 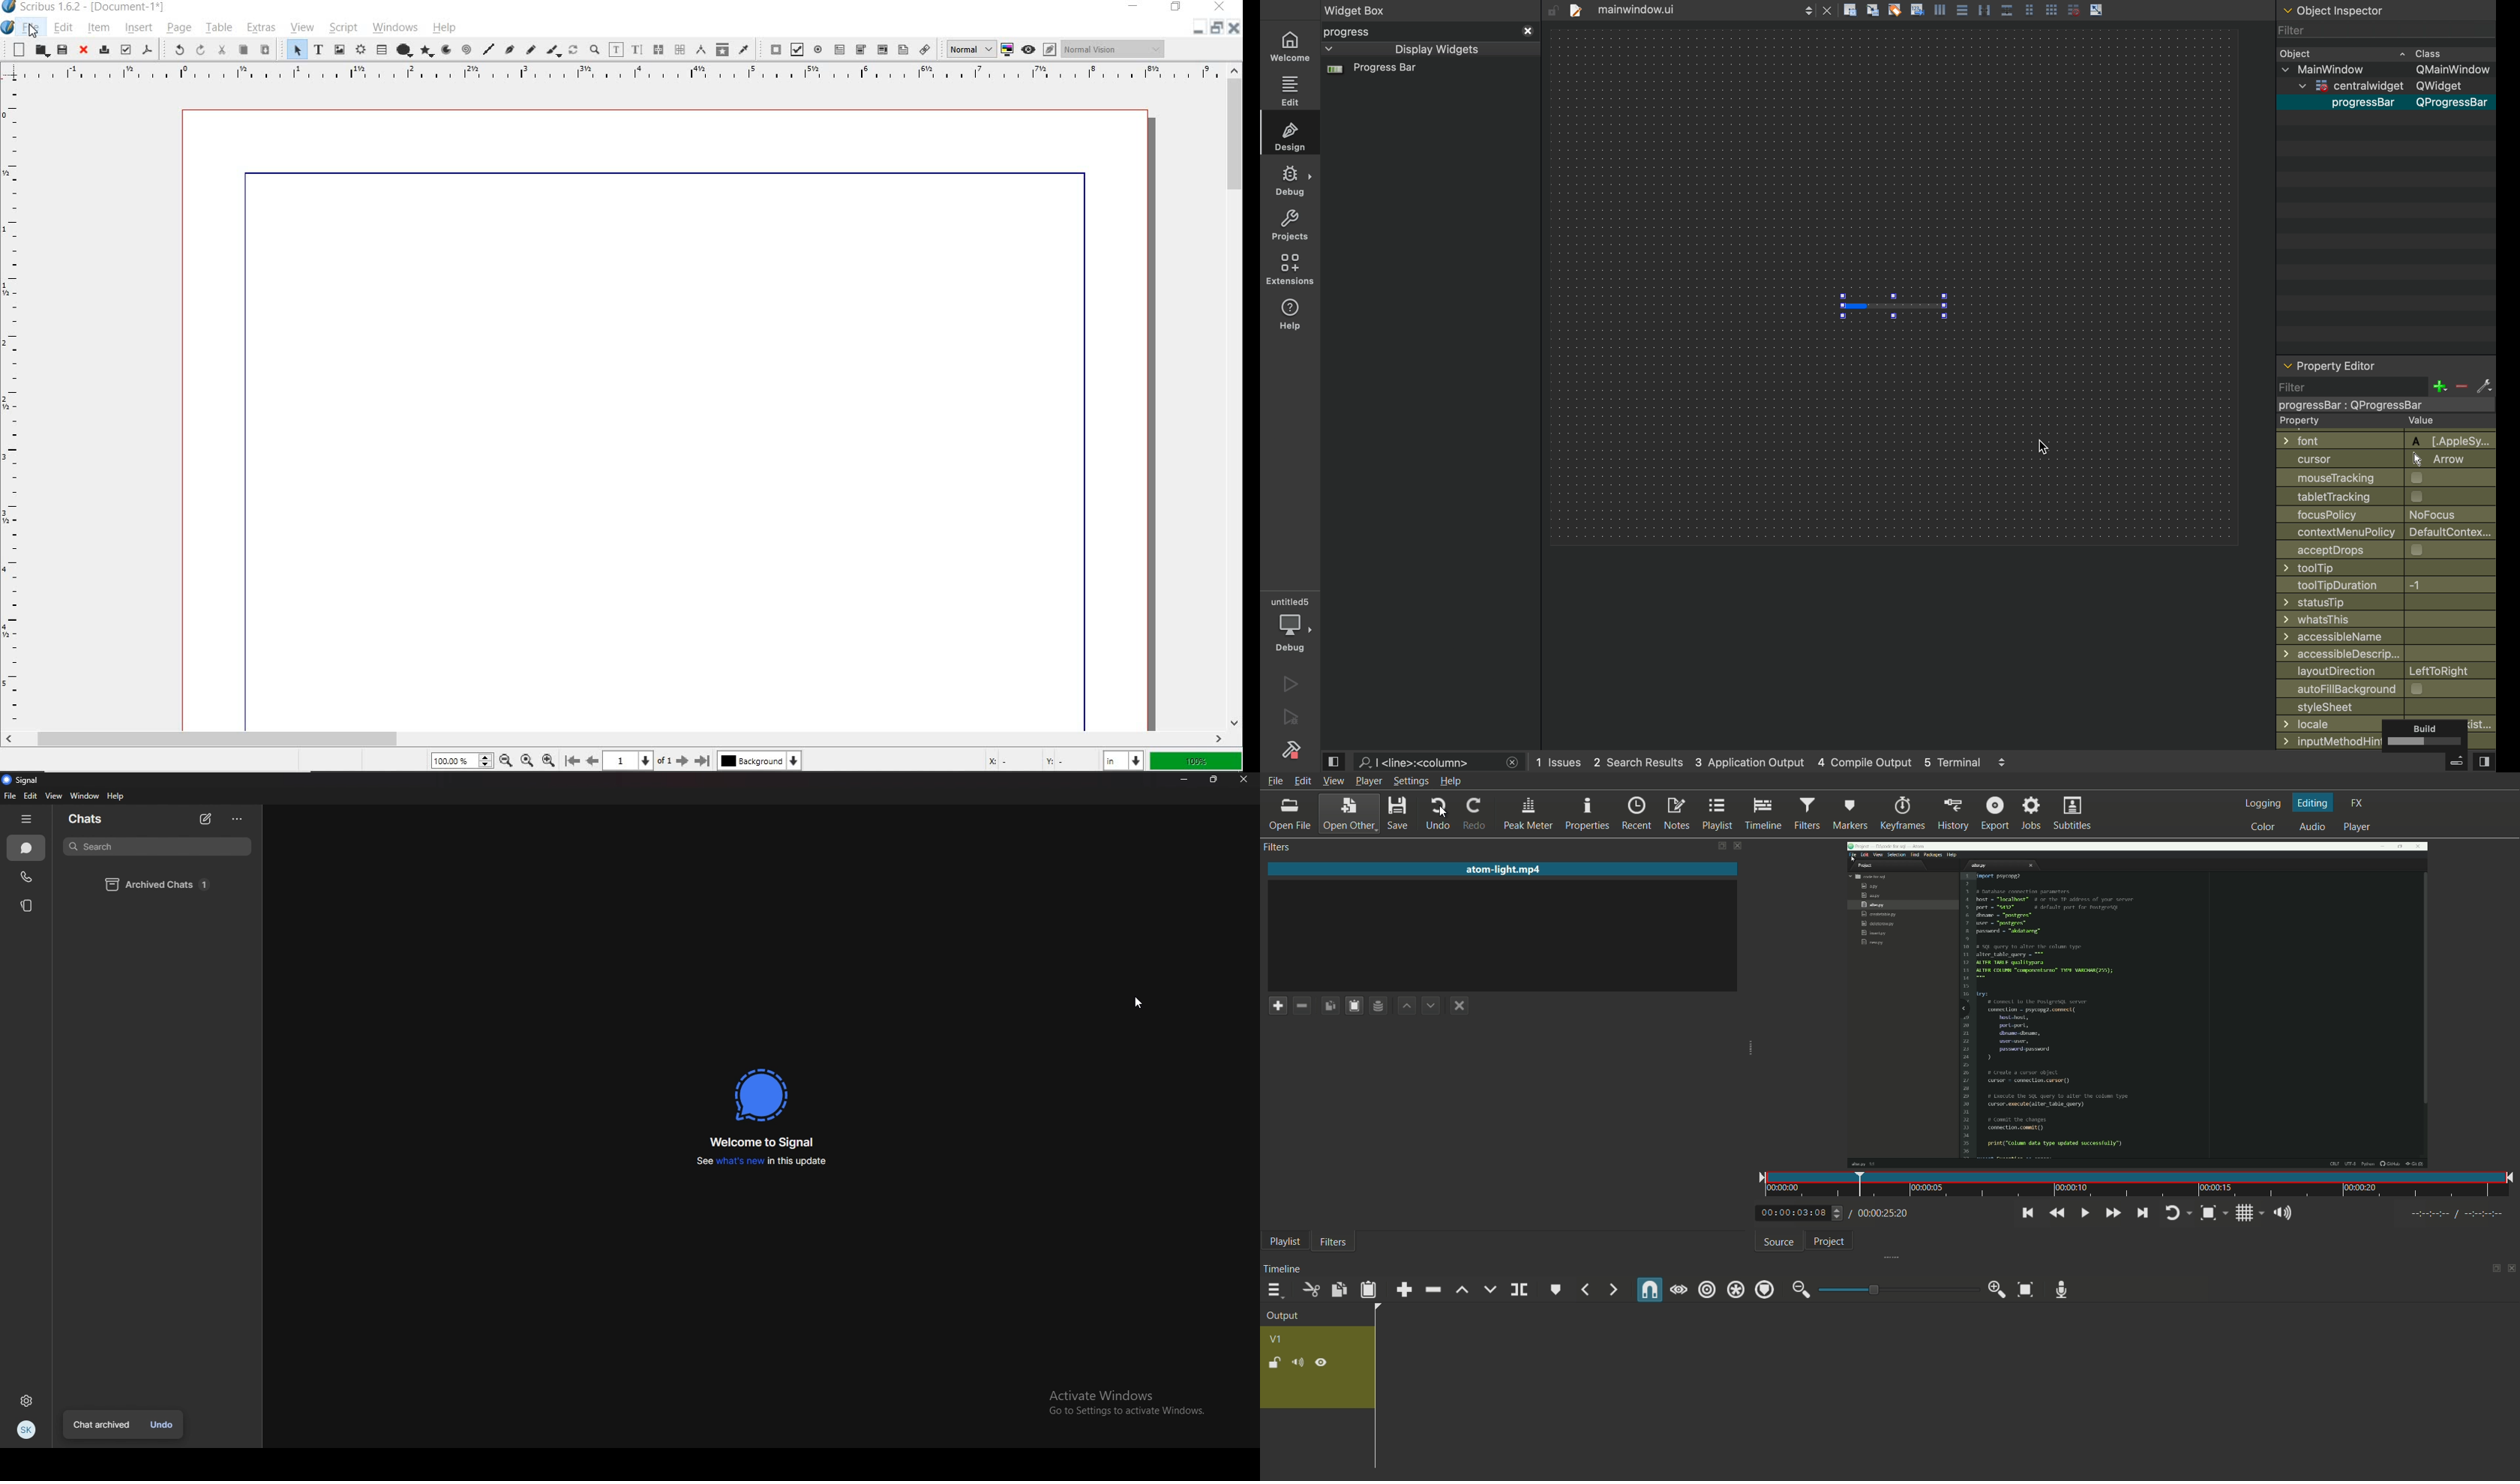 What do you see at coordinates (573, 49) in the screenshot?
I see `rotate item` at bounding box center [573, 49].